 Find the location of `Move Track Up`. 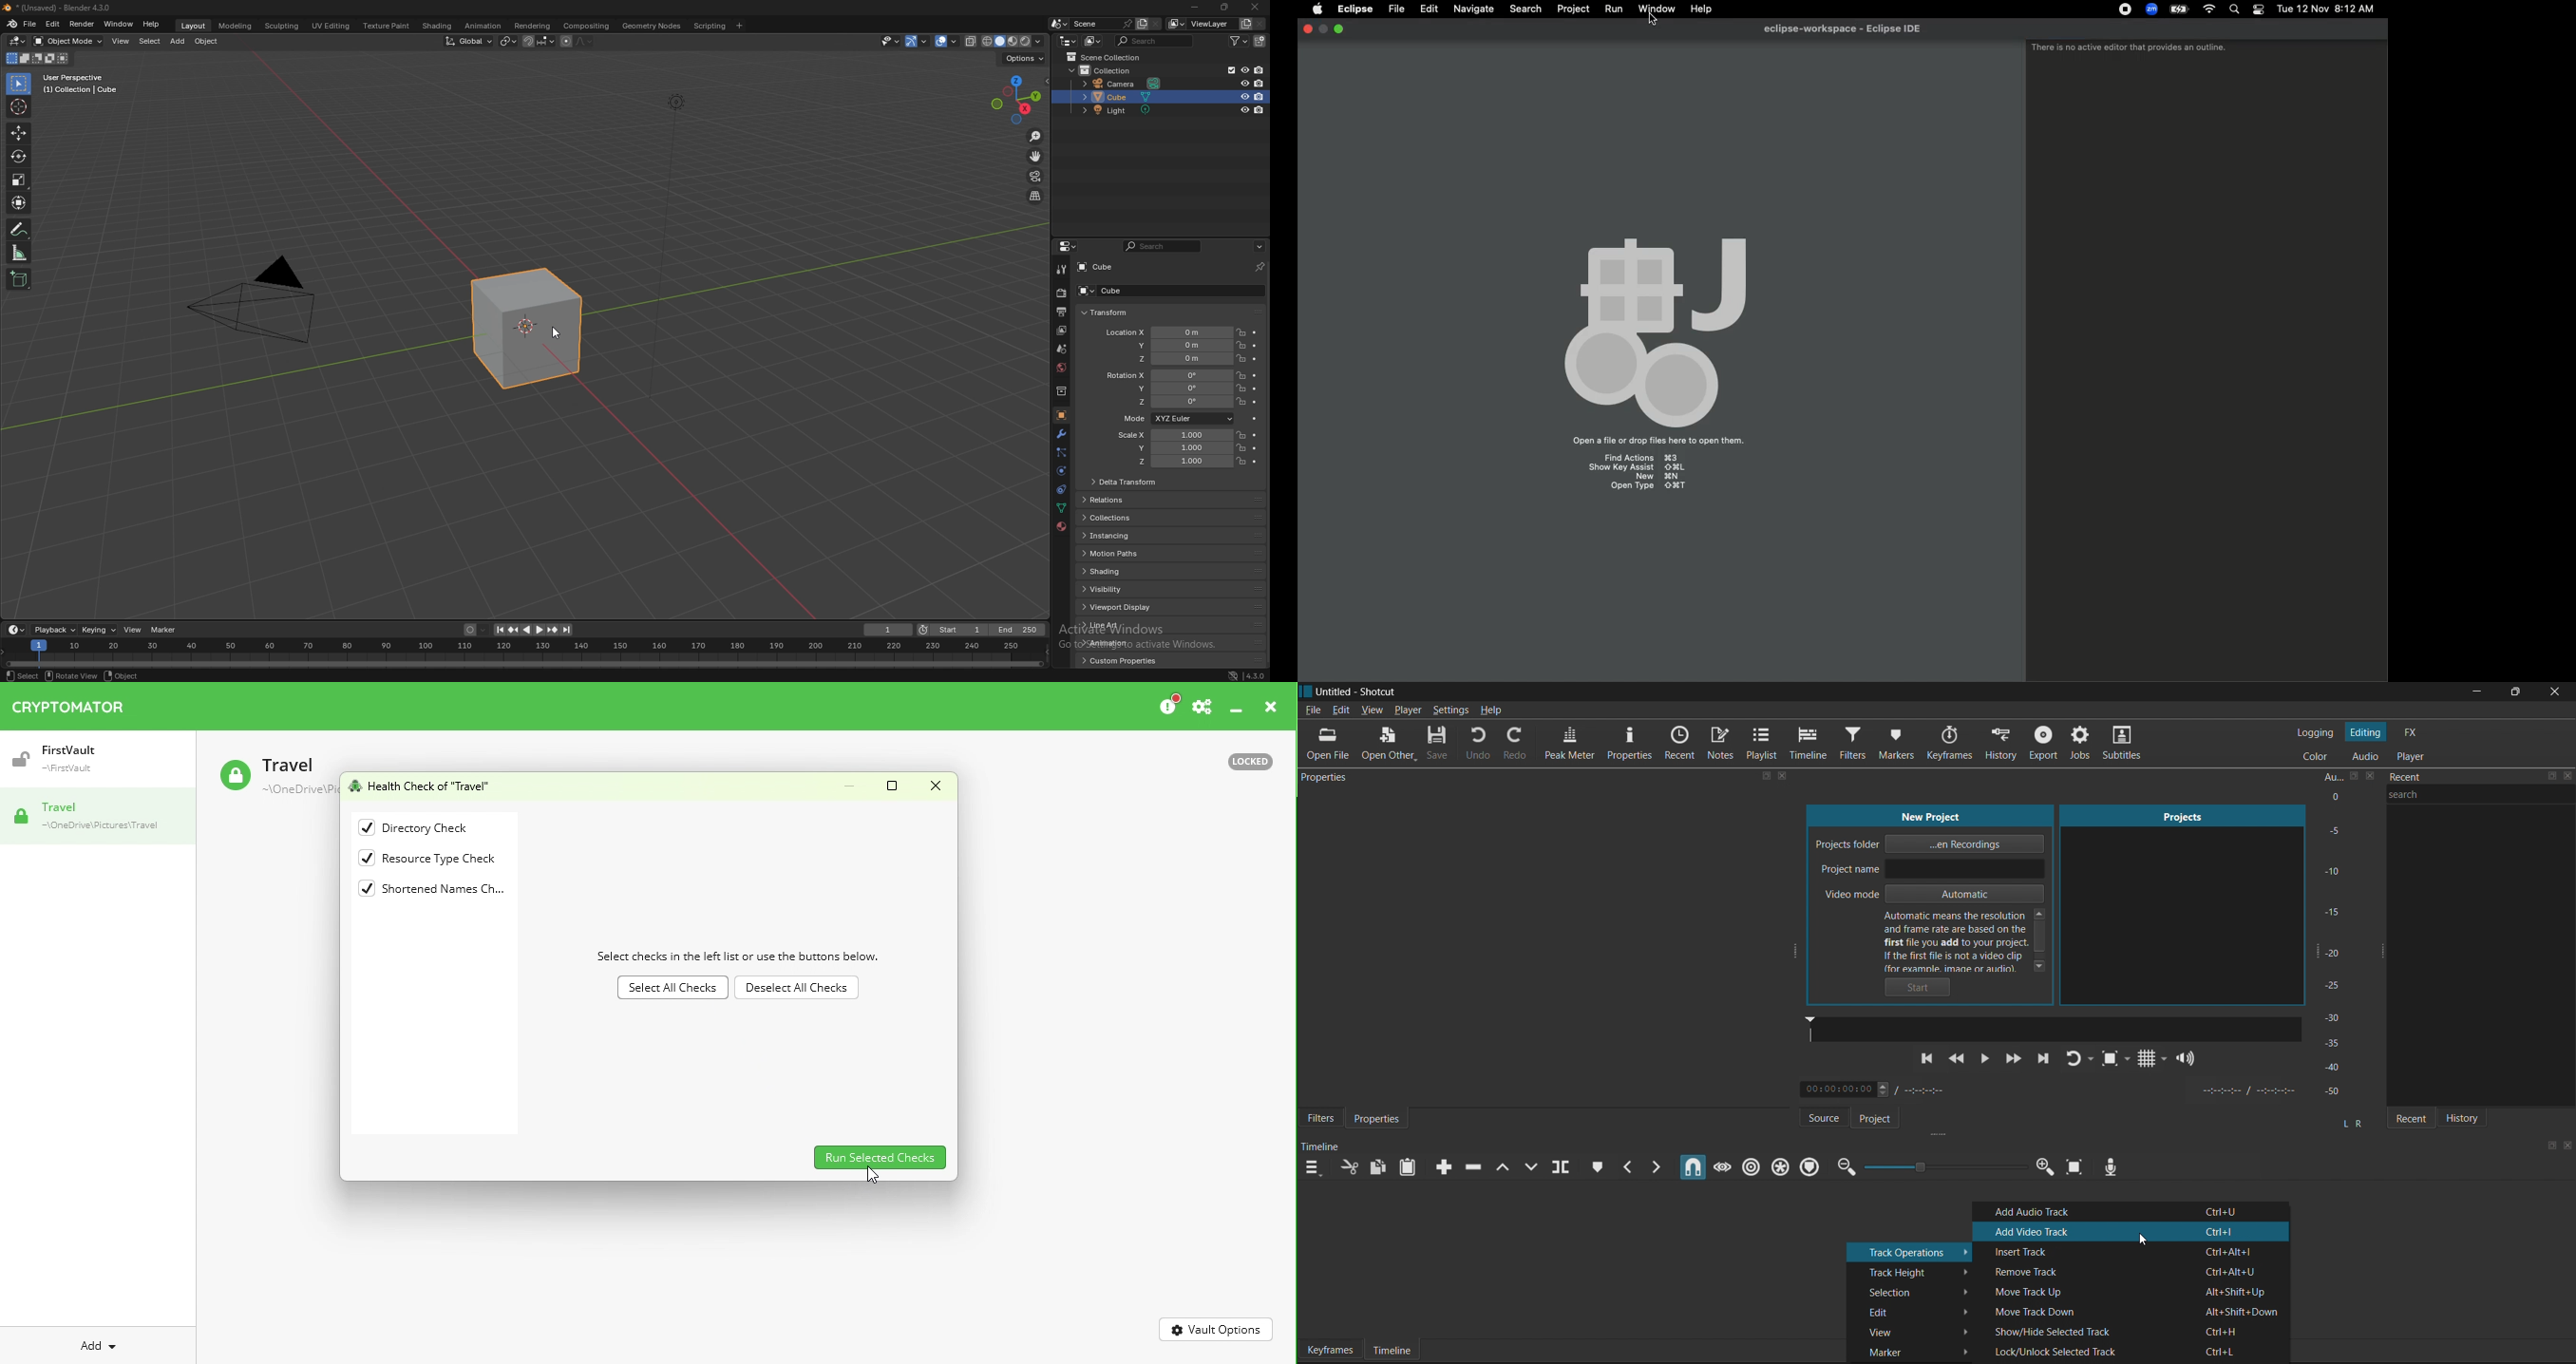

Move Track Up is located at coordinates (2129, 1290).